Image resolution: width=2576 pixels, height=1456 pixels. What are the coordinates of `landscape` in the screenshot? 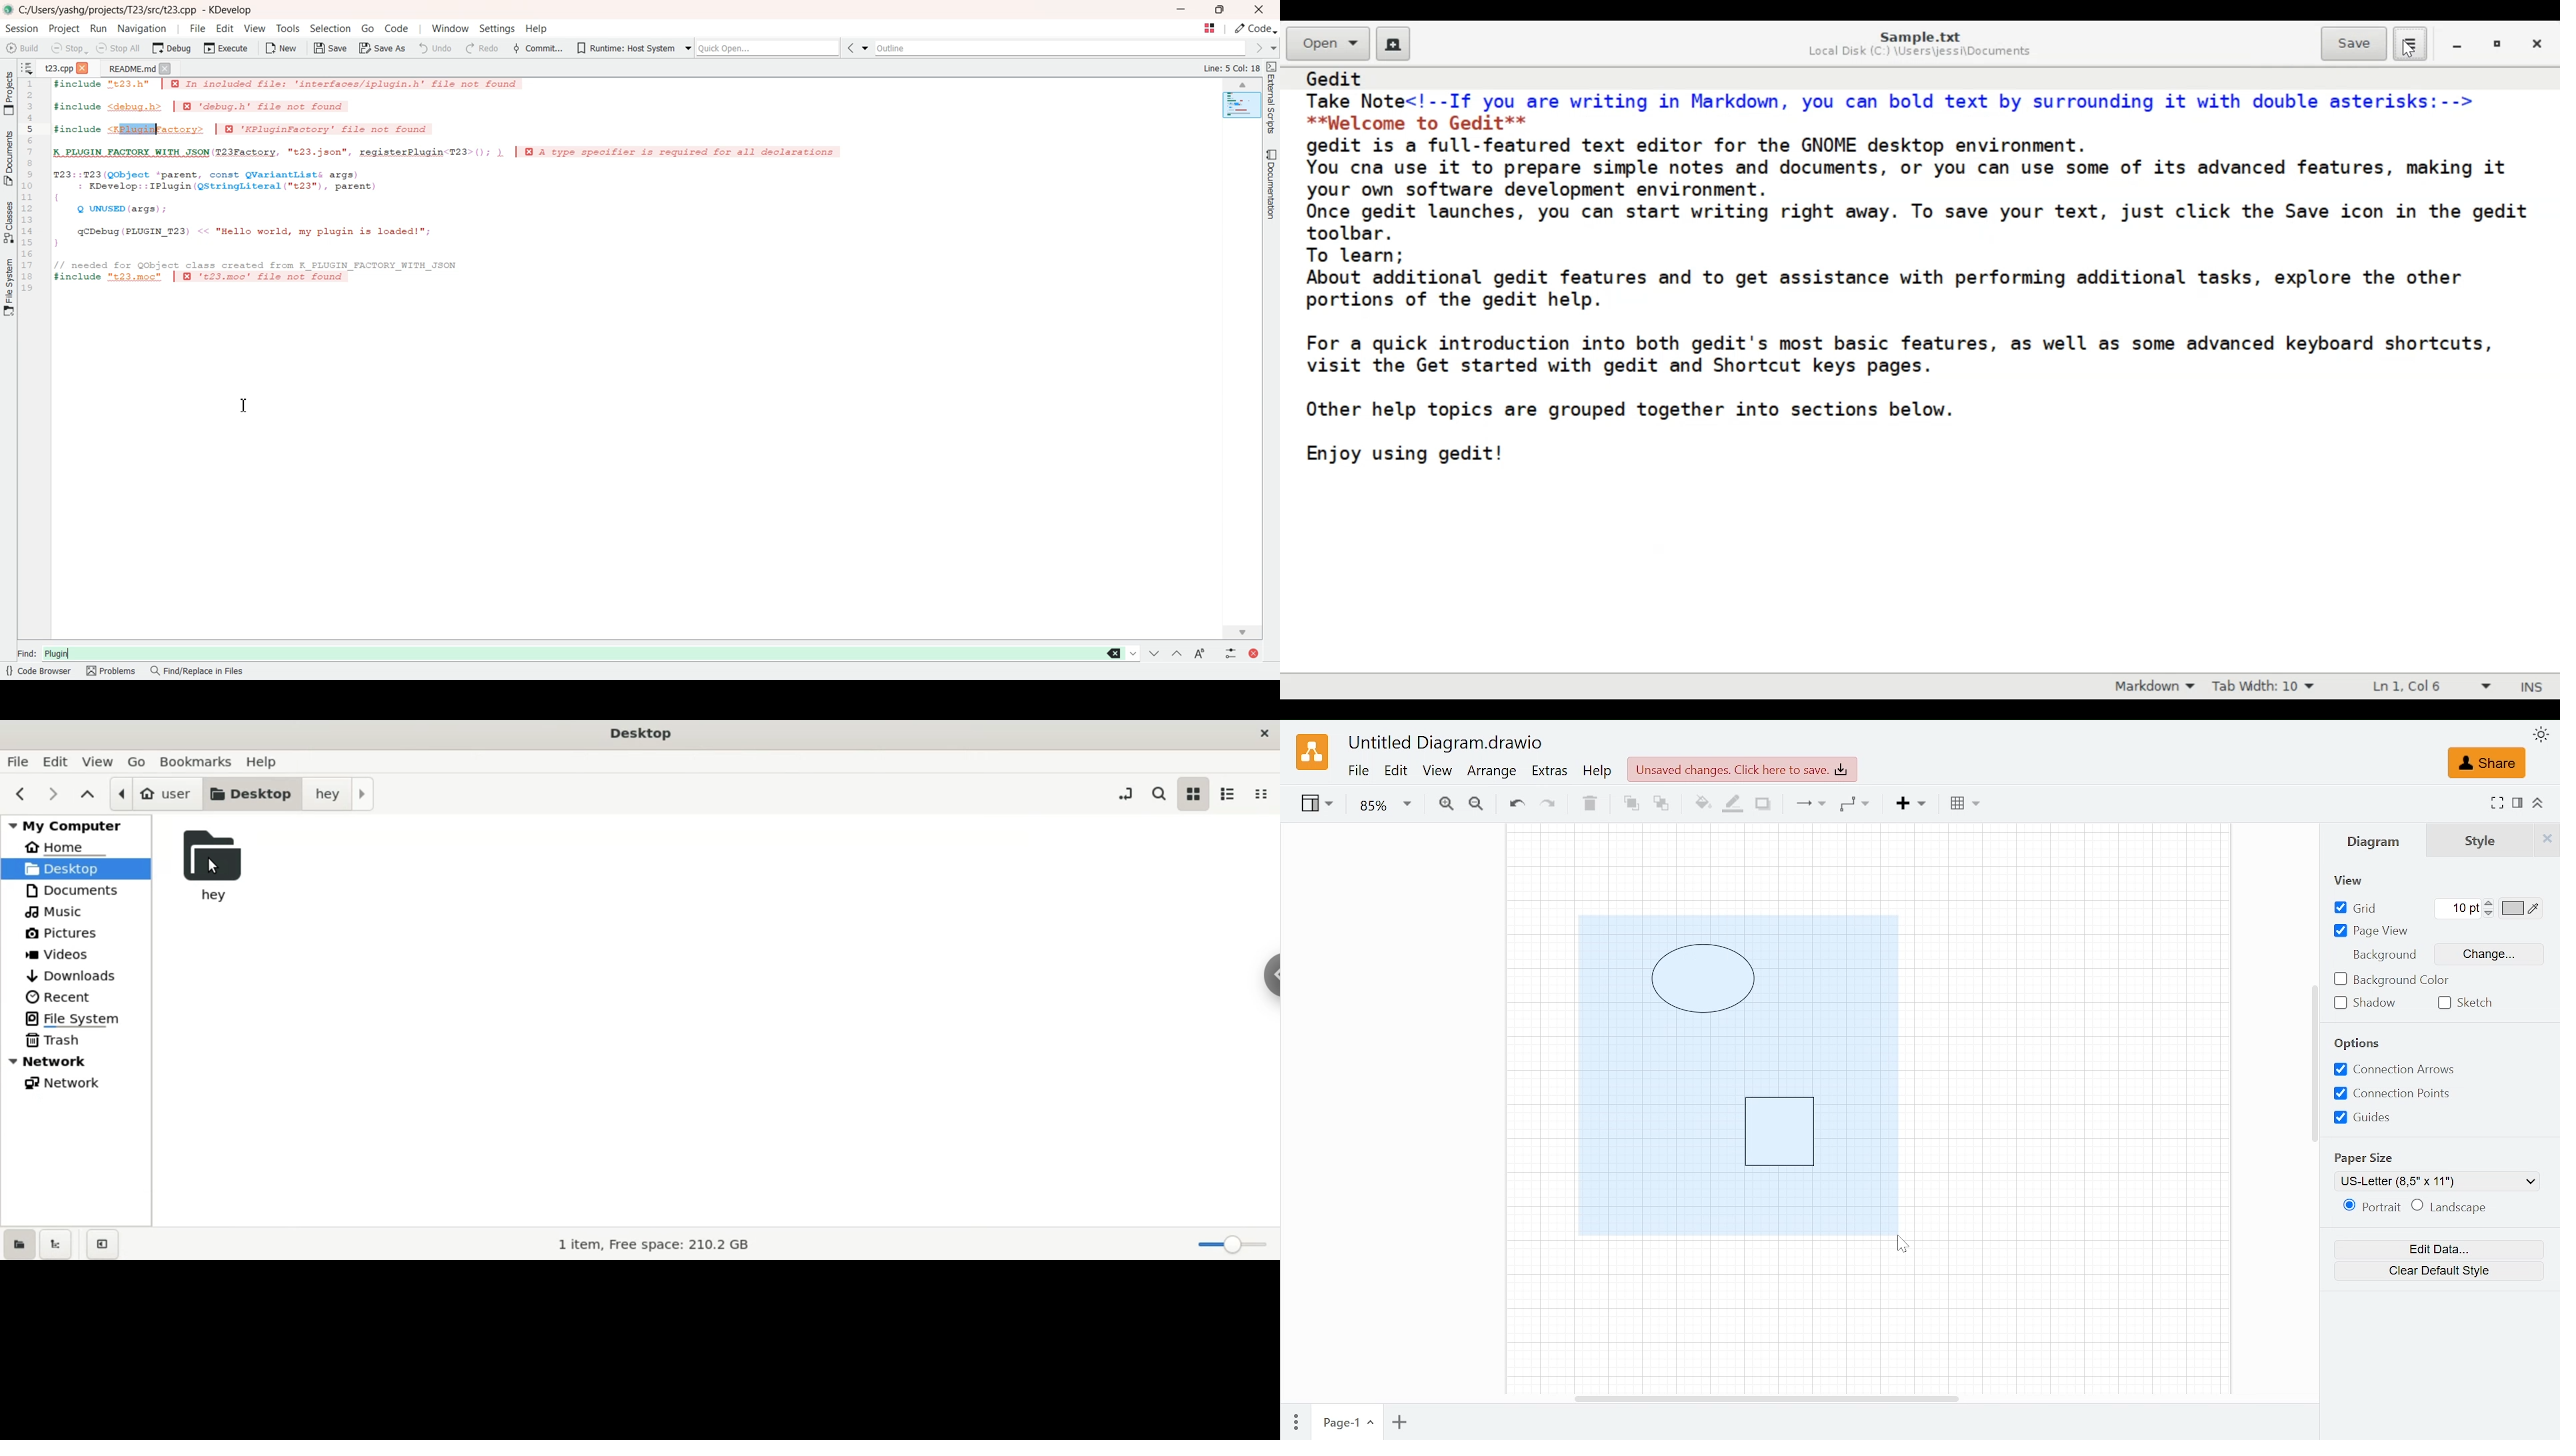 It's located at (2450, 1207).